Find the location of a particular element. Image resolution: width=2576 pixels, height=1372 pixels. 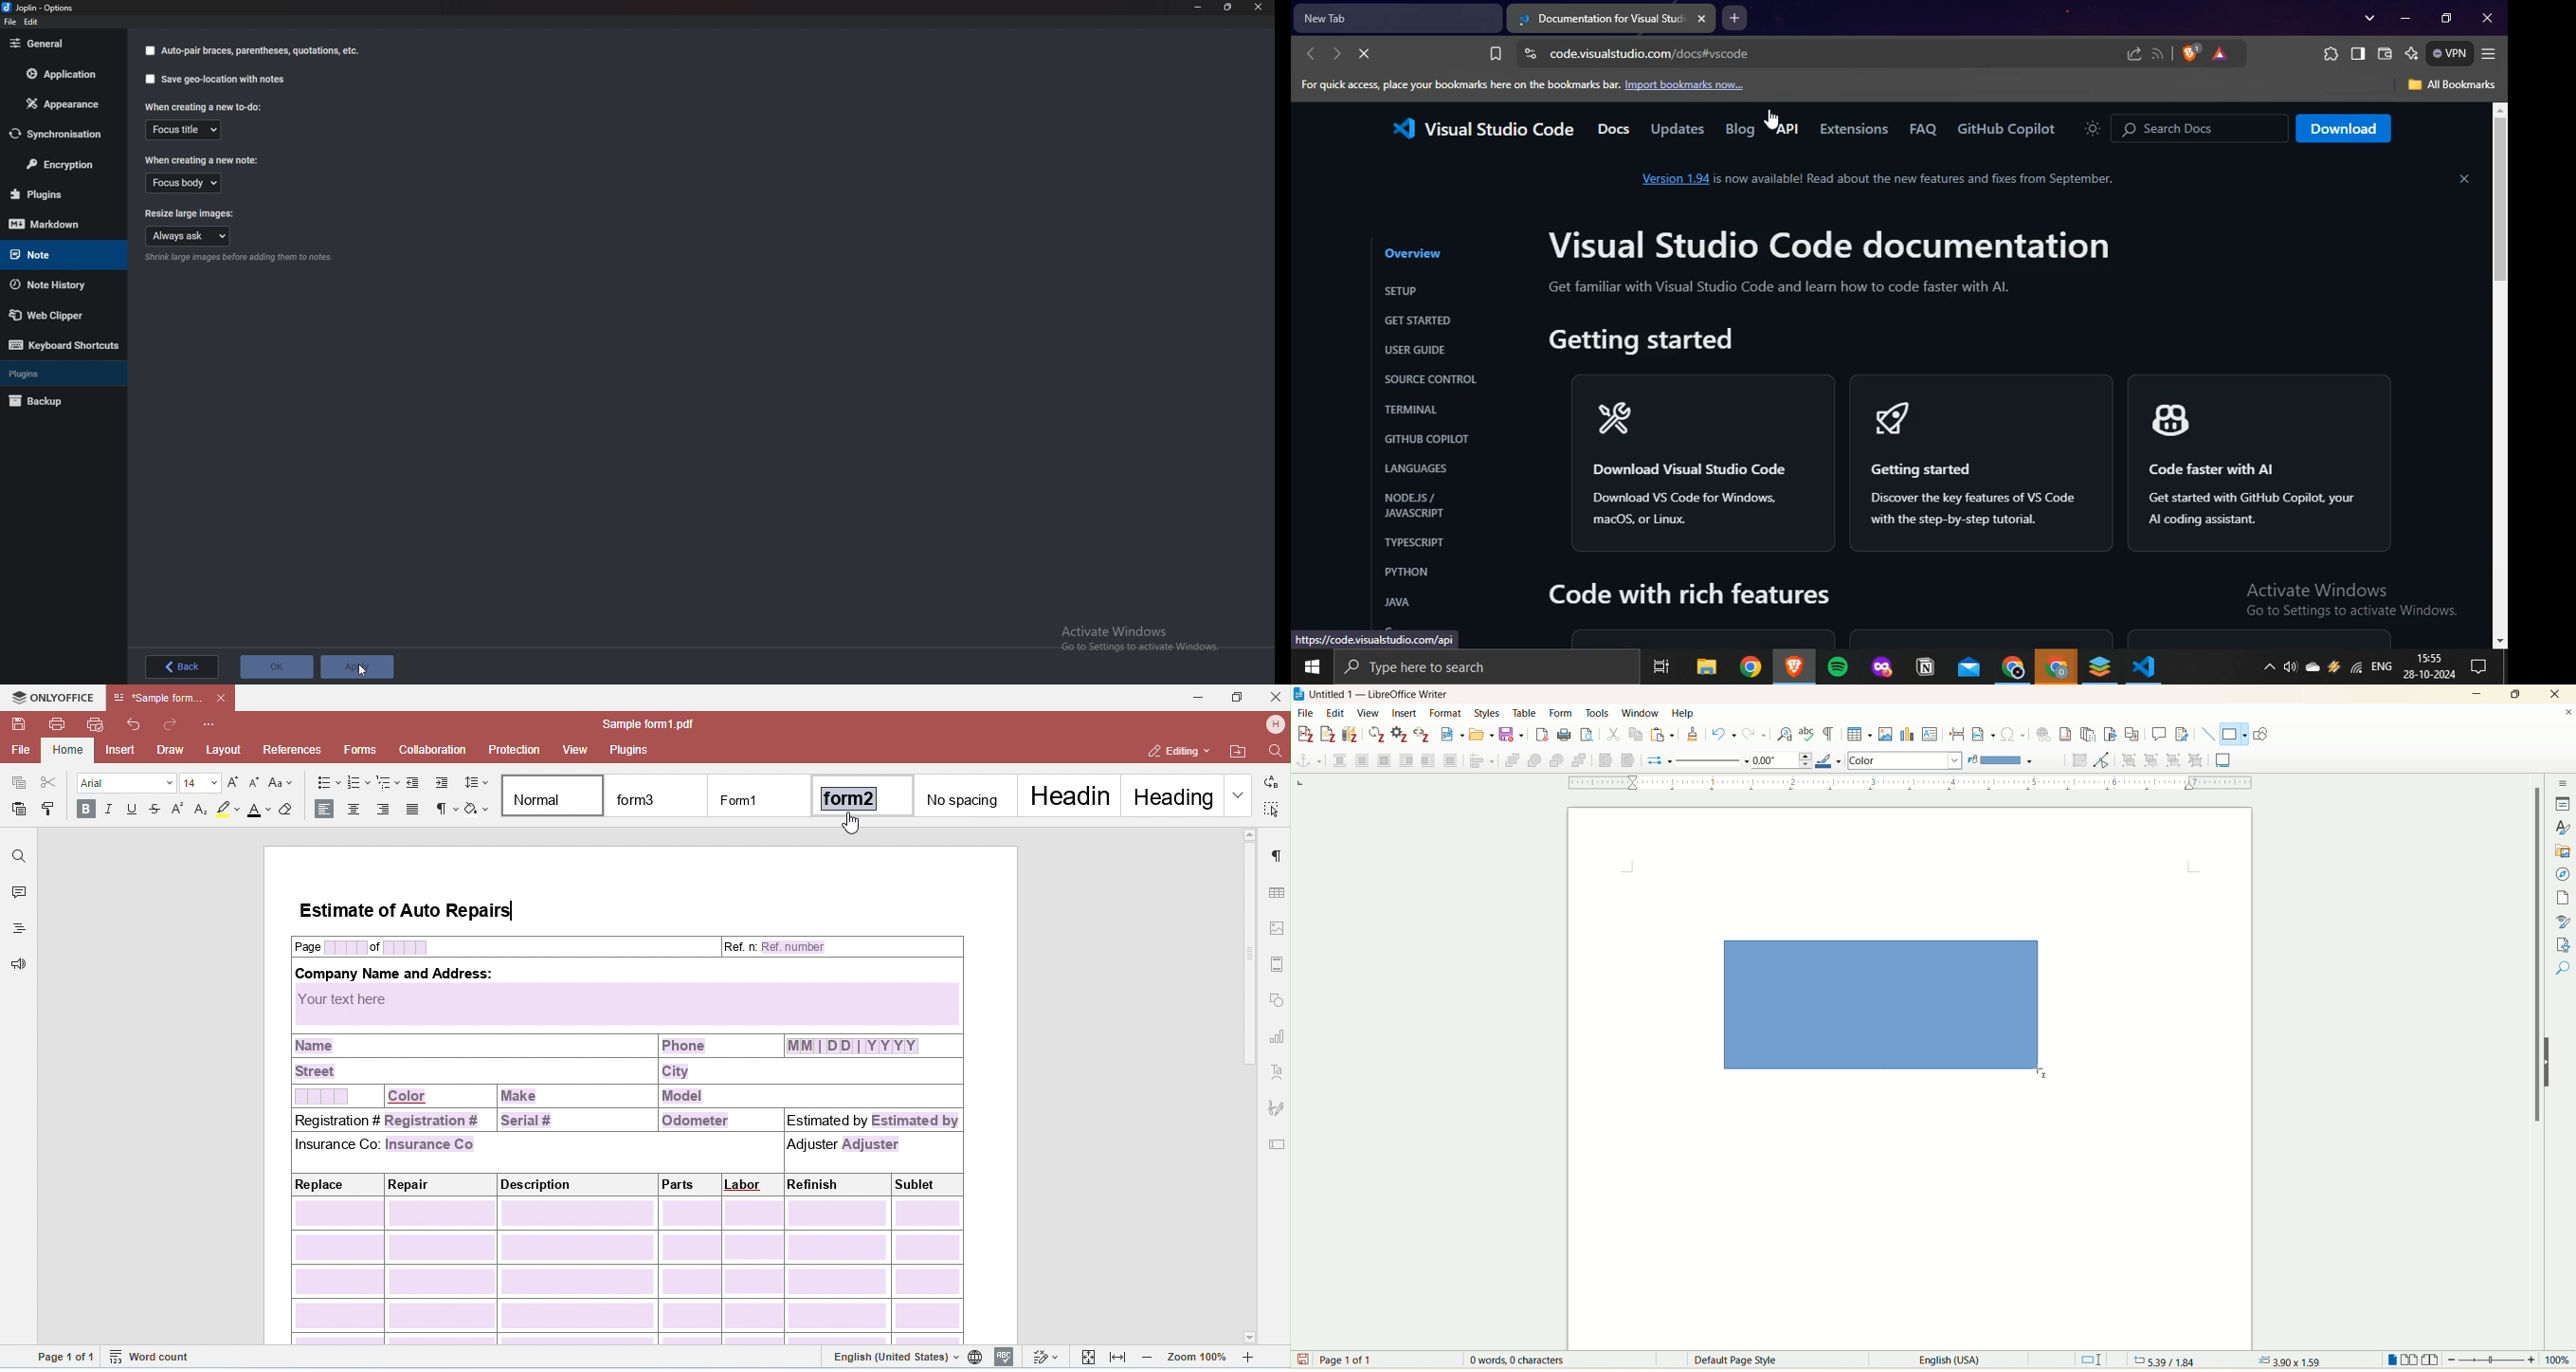

zoom bar is located at coordinates (2492, 1359).